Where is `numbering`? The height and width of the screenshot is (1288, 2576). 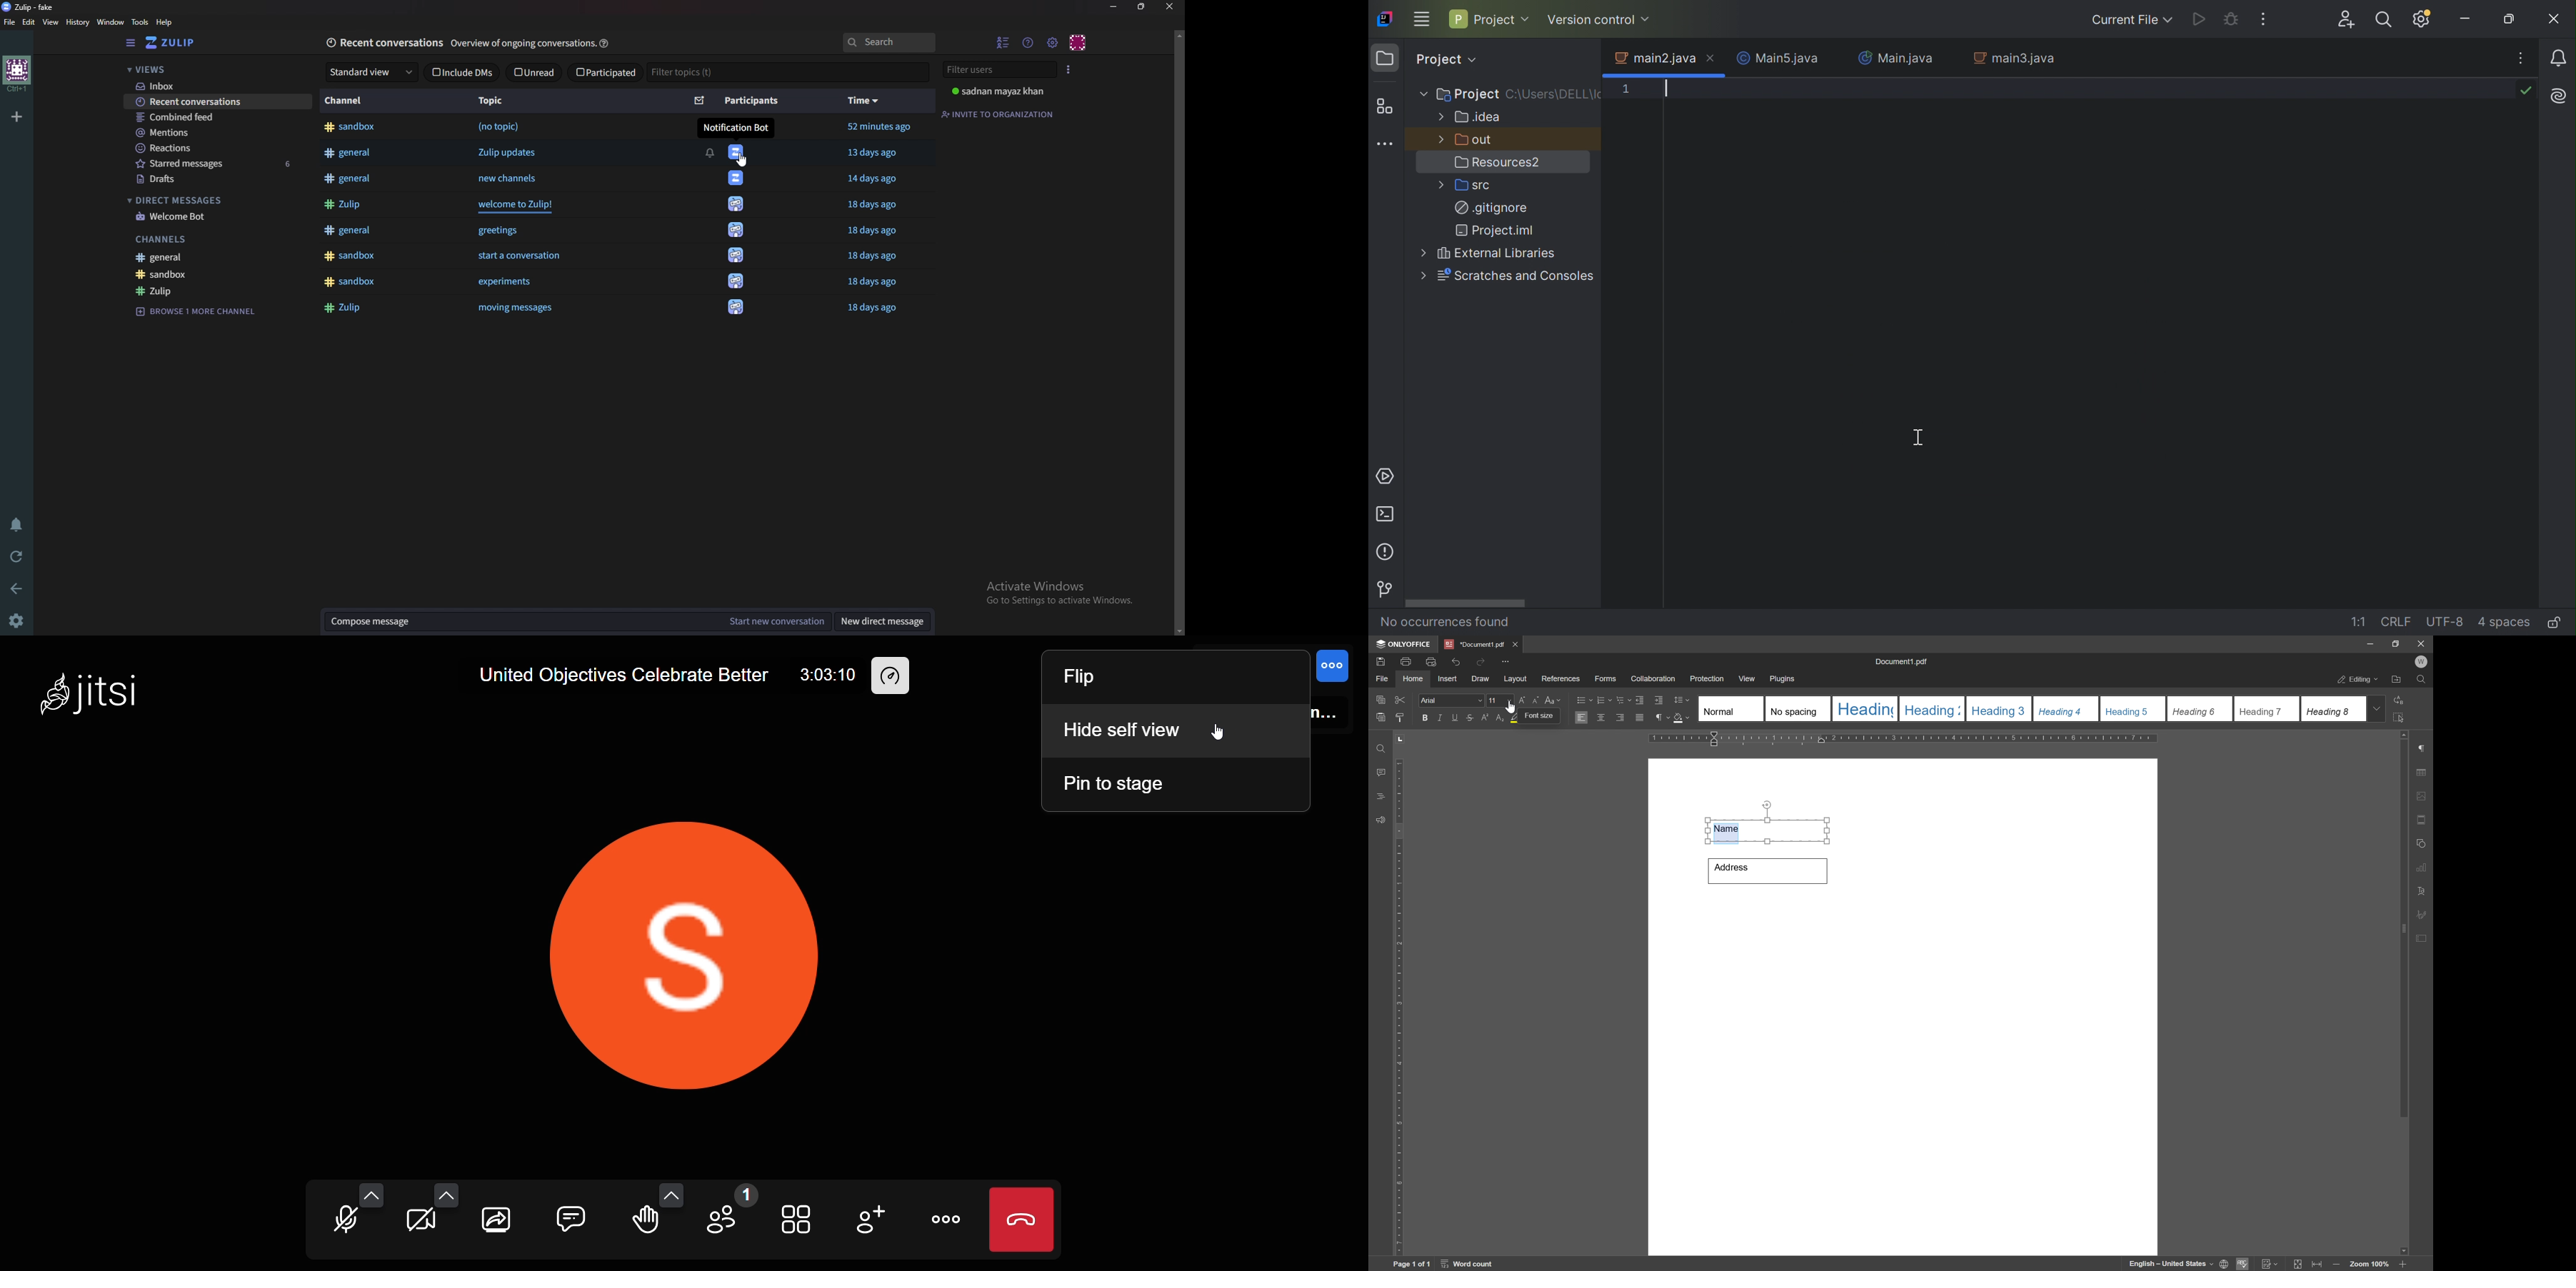 numbering is located at coordinates (1603, 699).